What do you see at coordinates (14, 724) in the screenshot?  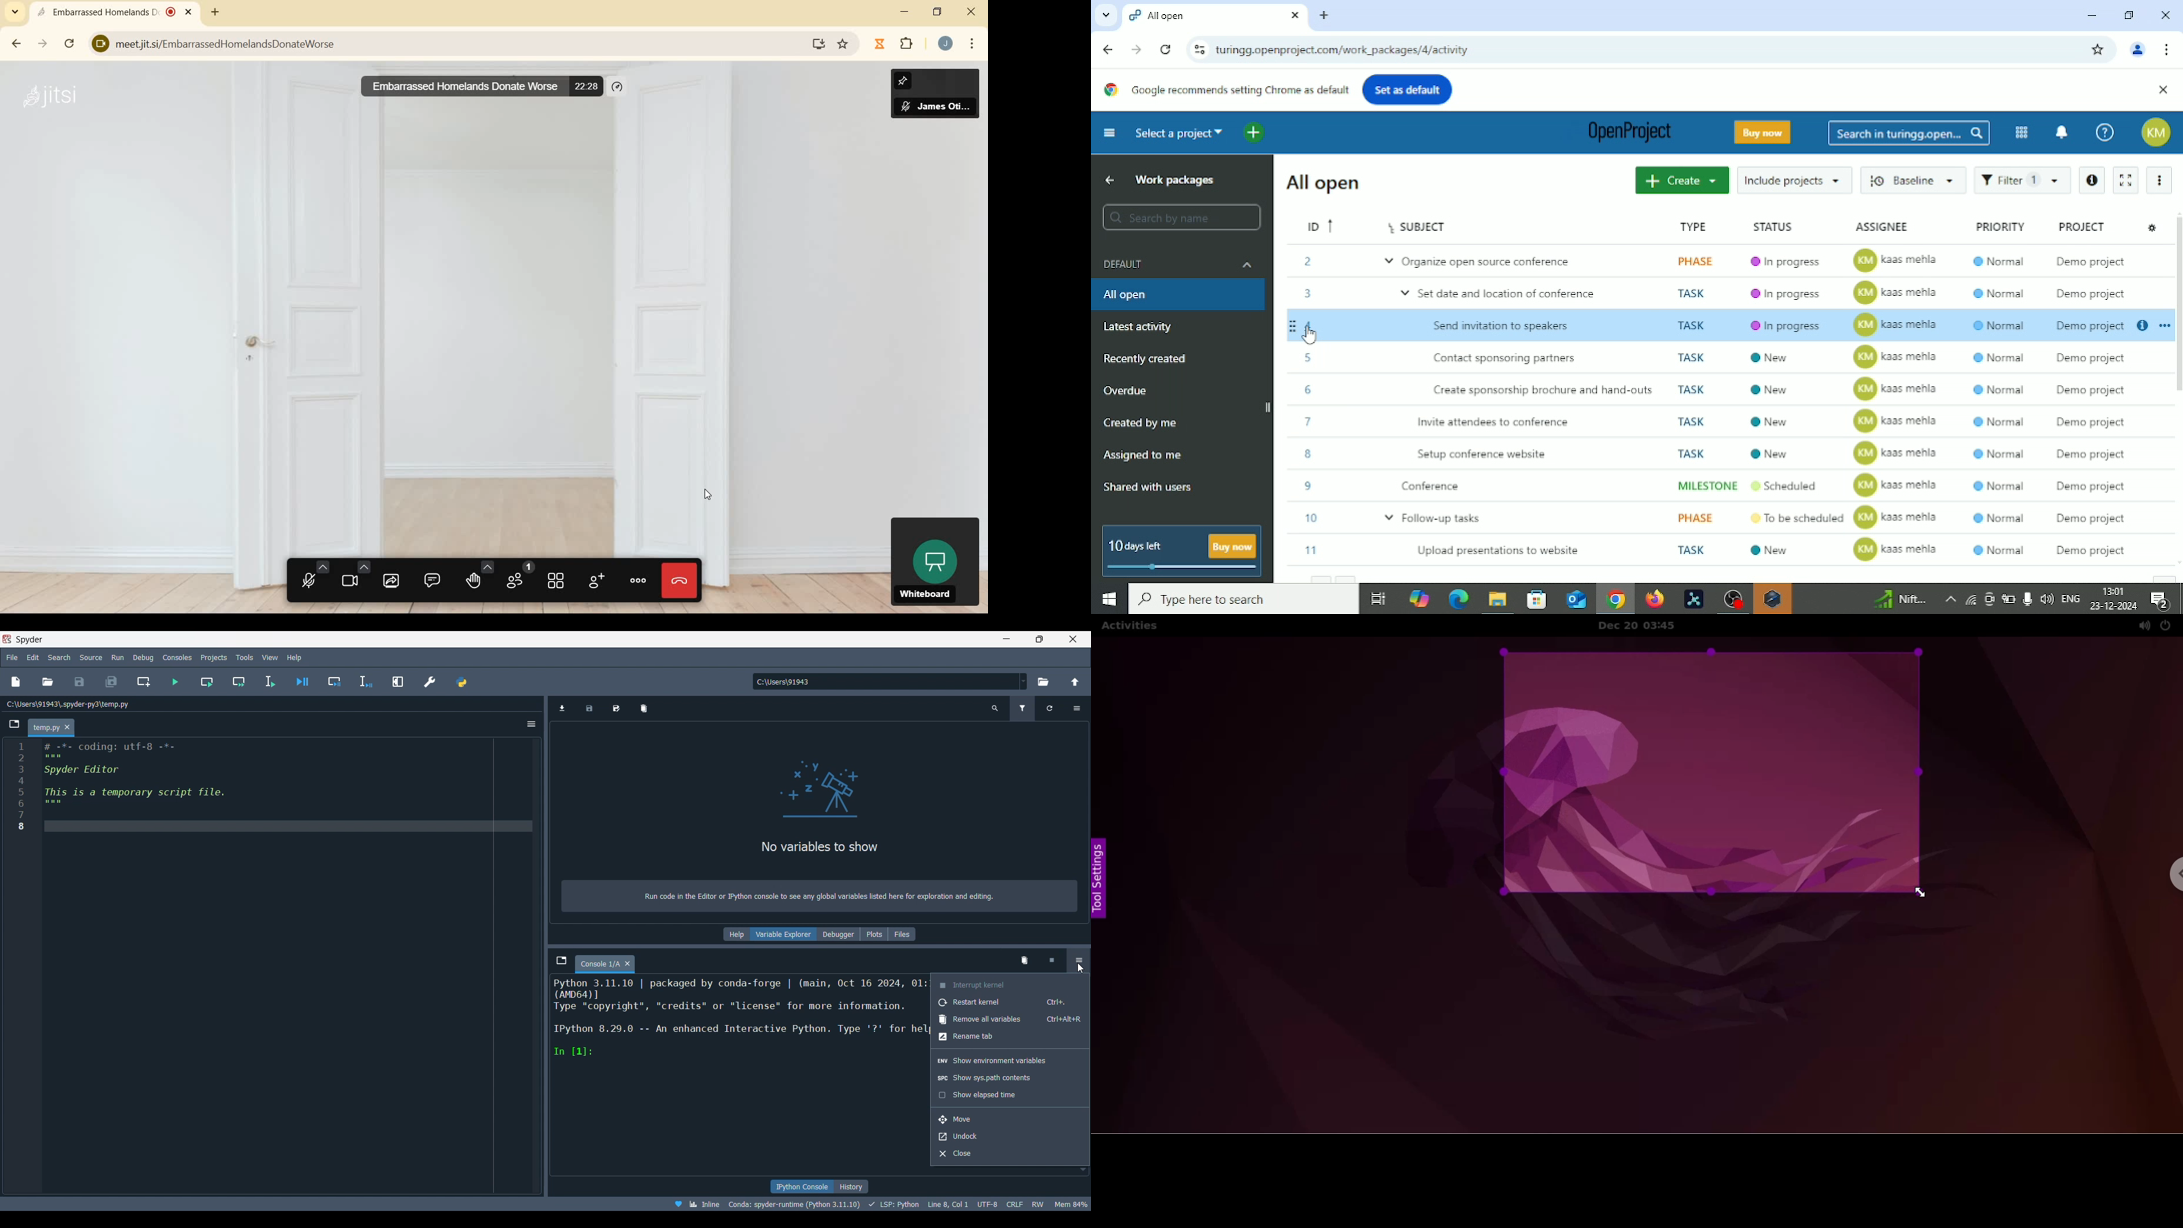 I see `Browse tabs` at bounding box center [14, 724].